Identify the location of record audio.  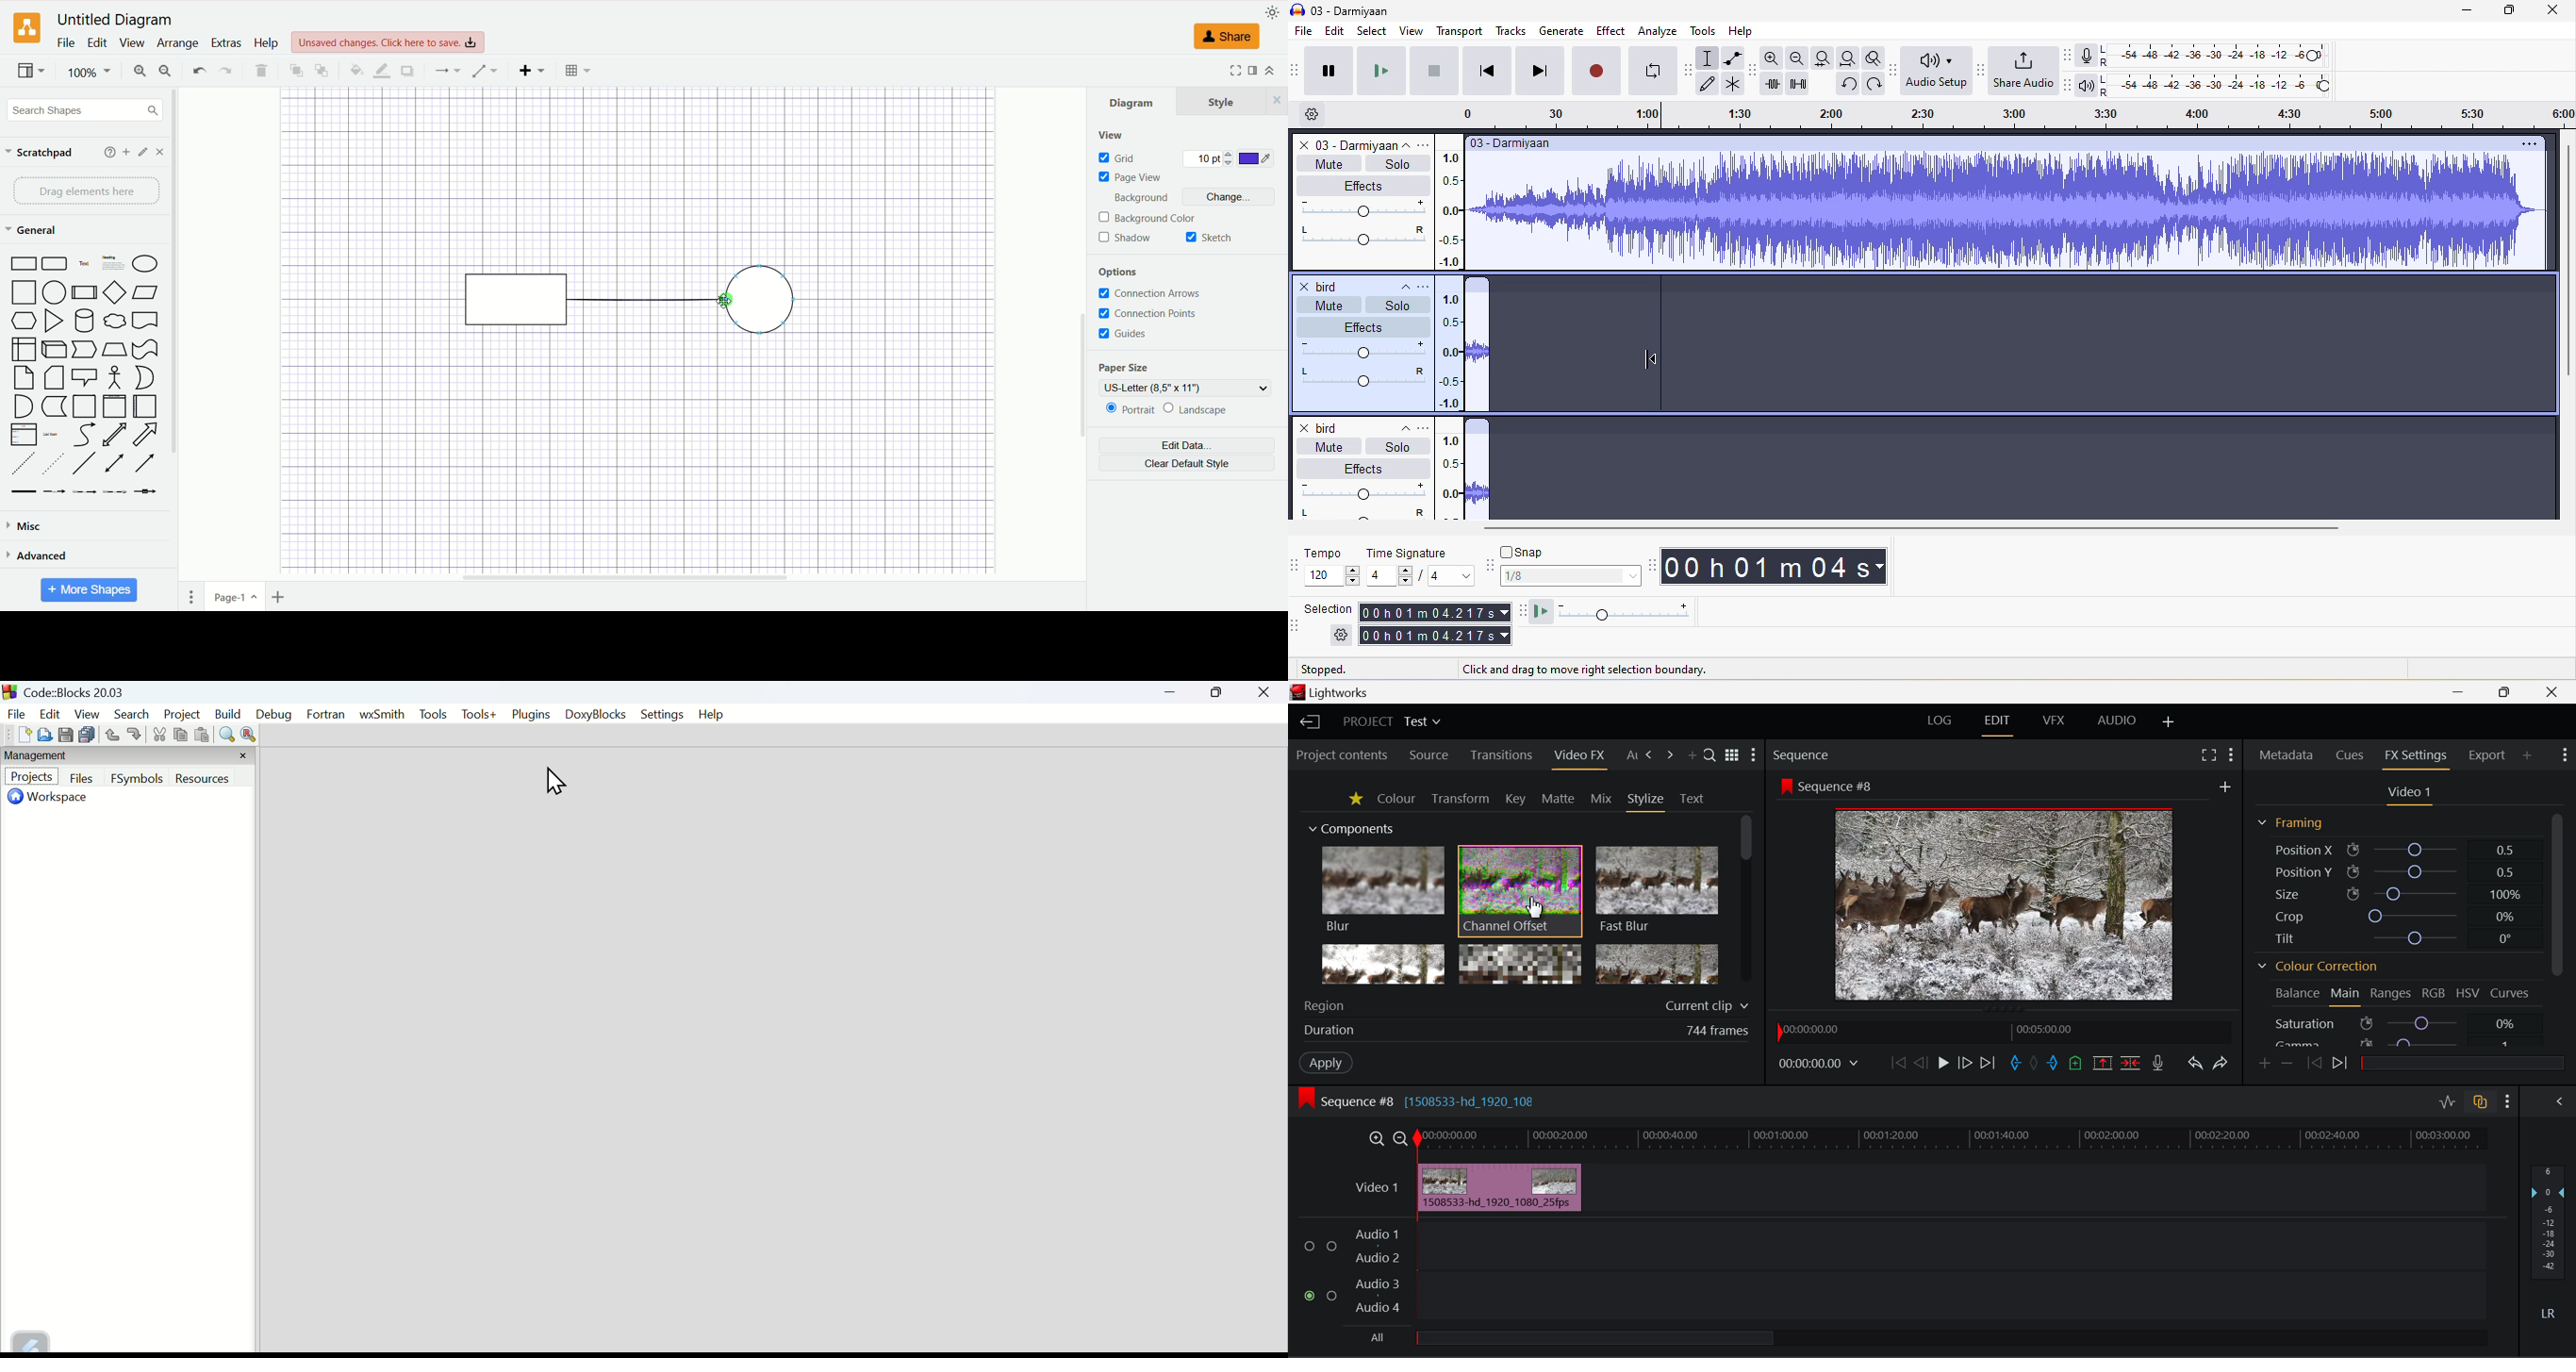
(1478, 477).